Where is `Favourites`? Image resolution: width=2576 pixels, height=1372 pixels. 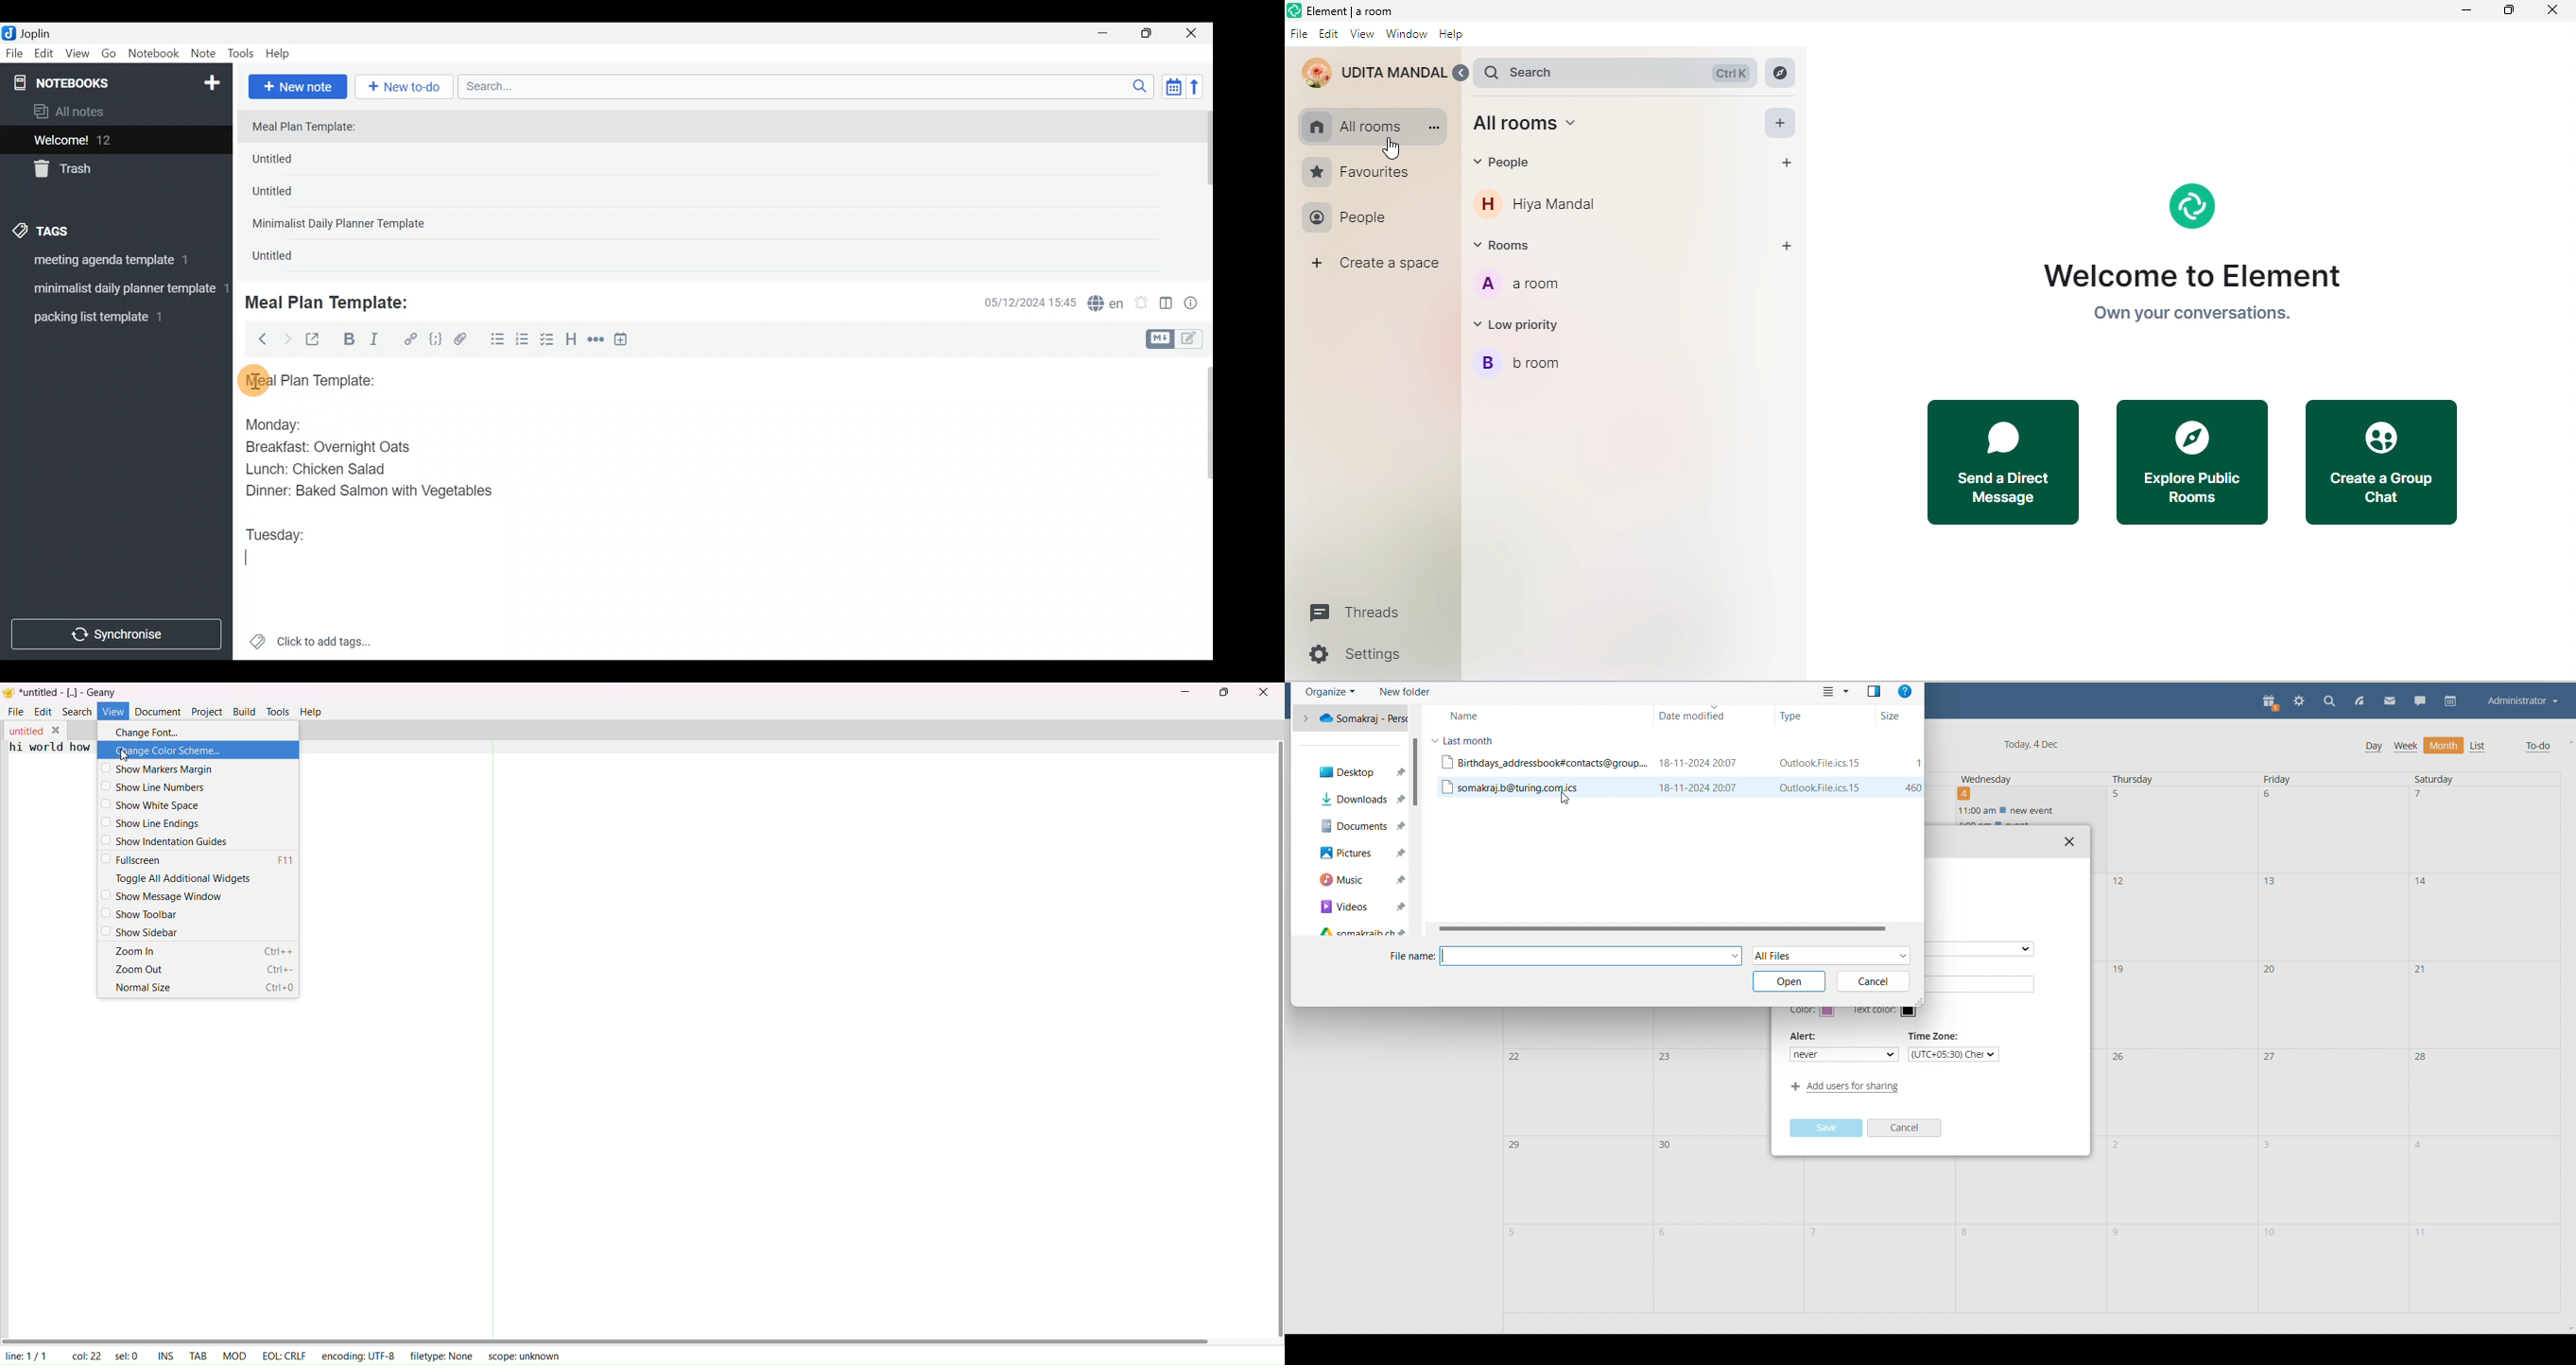 Favourites is located at coordinates (1356, 171).